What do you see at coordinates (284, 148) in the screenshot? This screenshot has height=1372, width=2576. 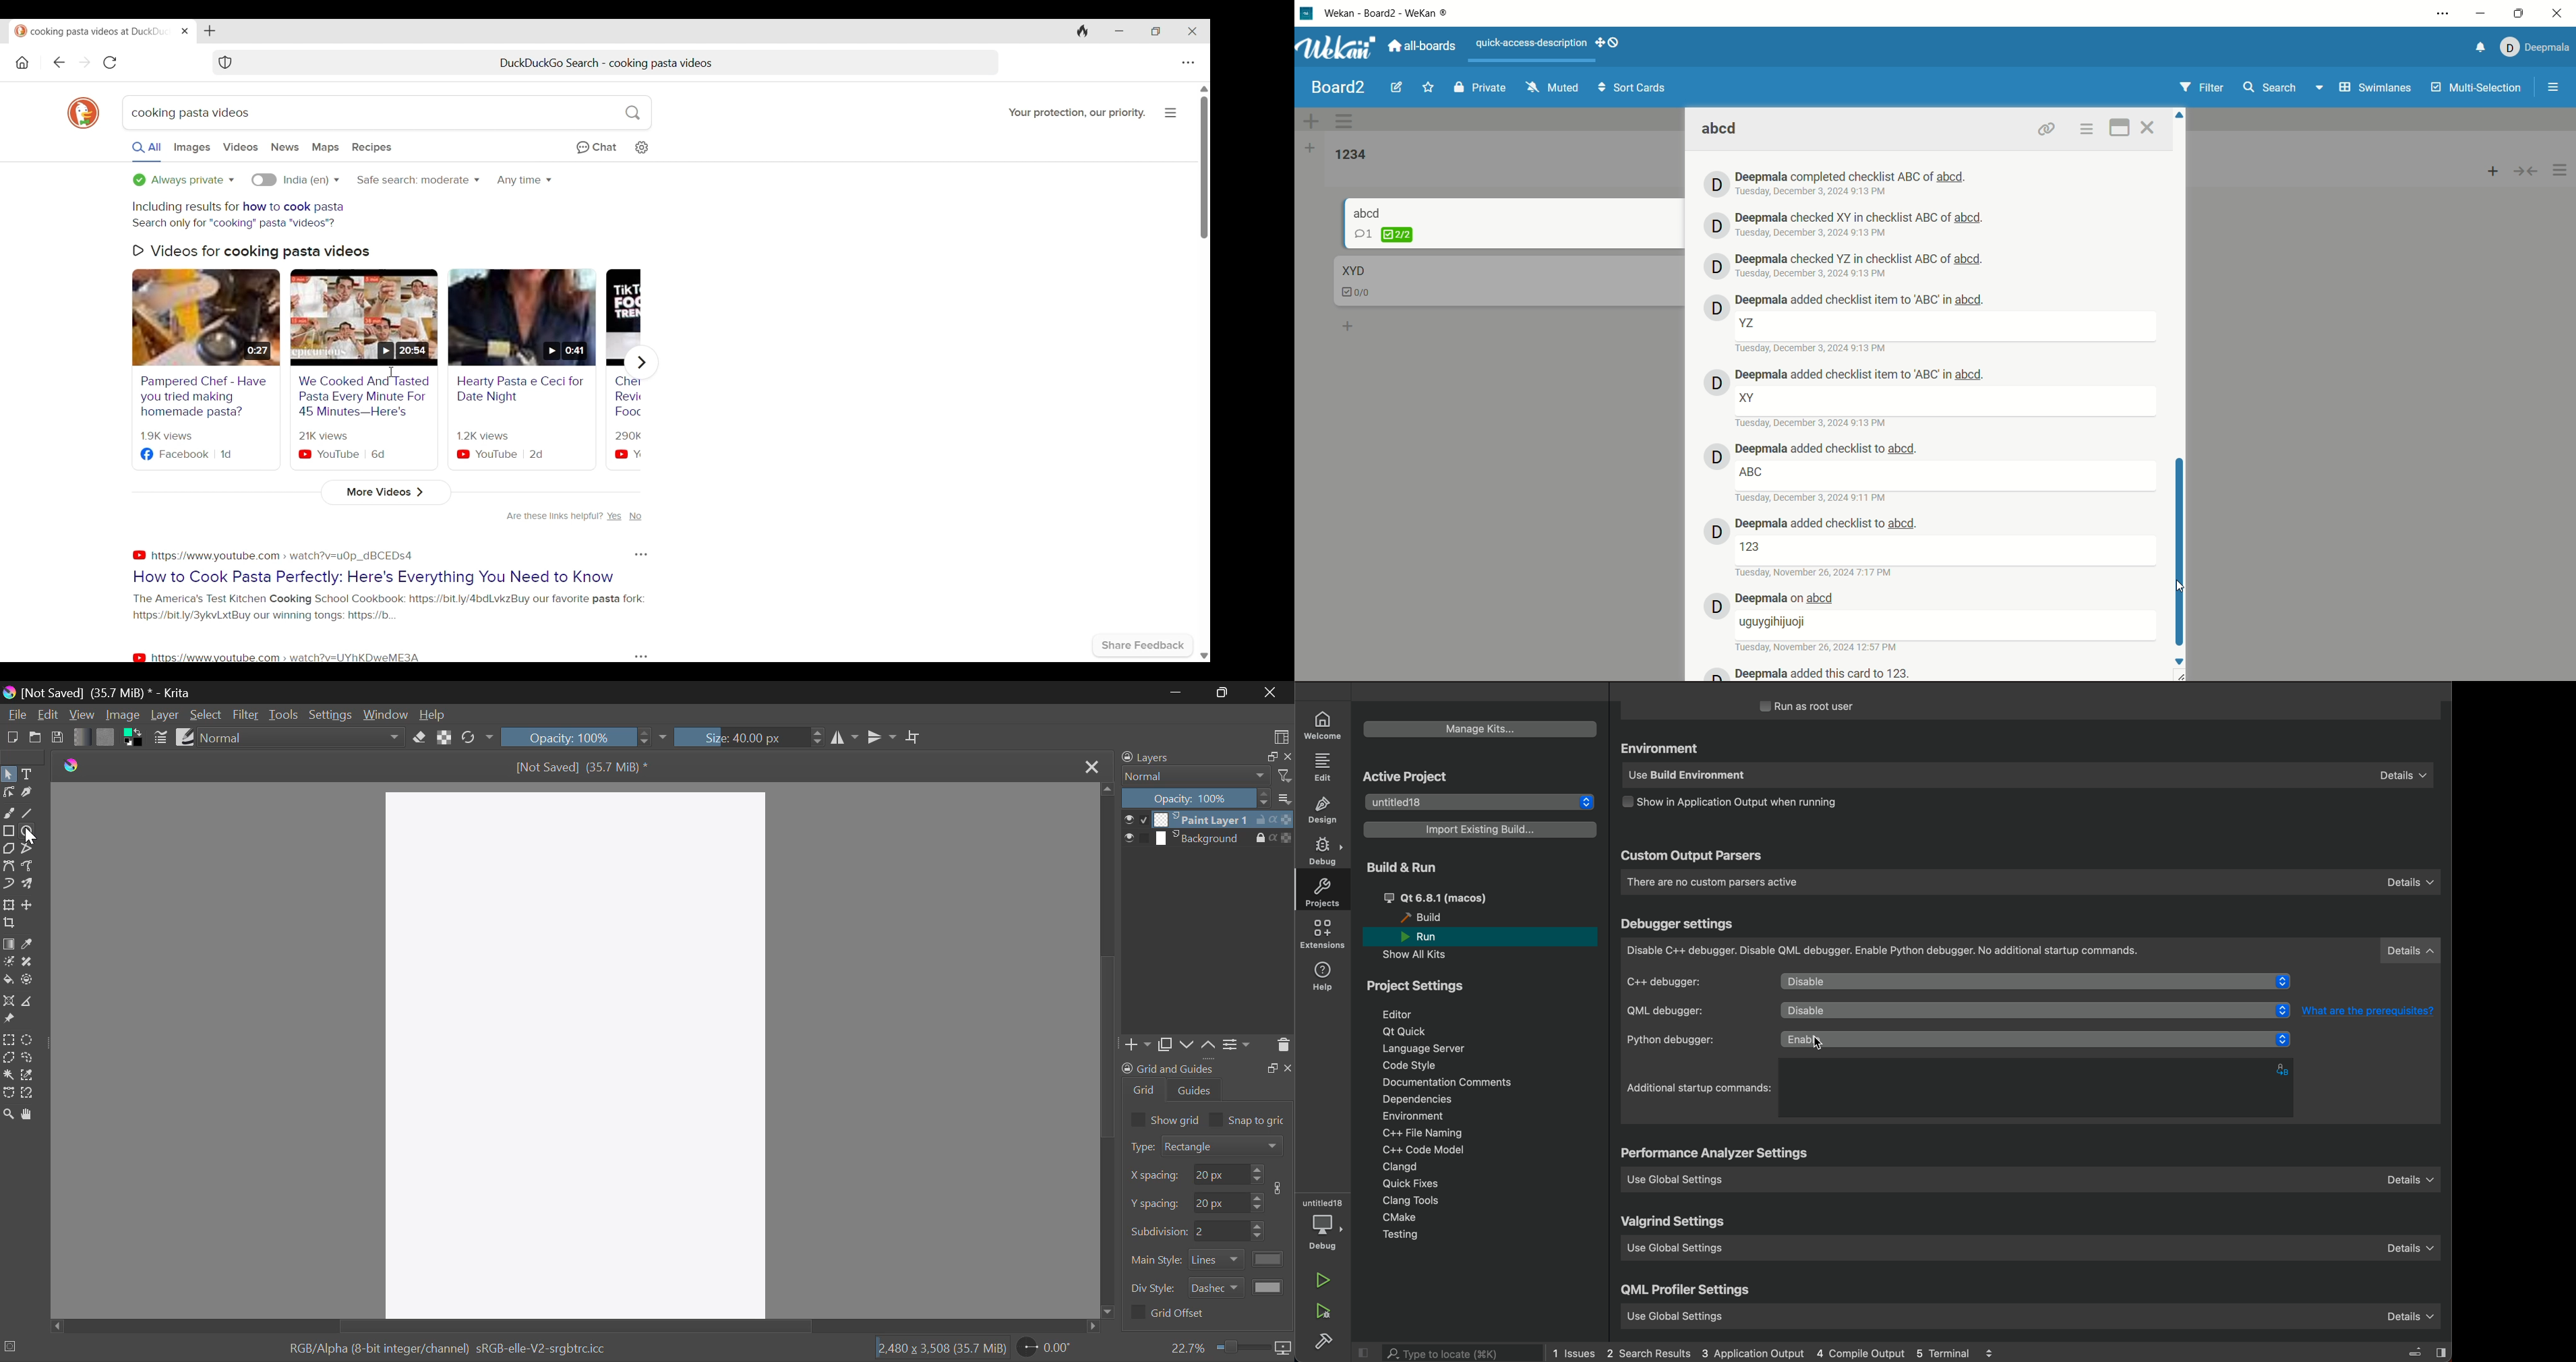 I see `Search news only` at bounding box center [284, 148].